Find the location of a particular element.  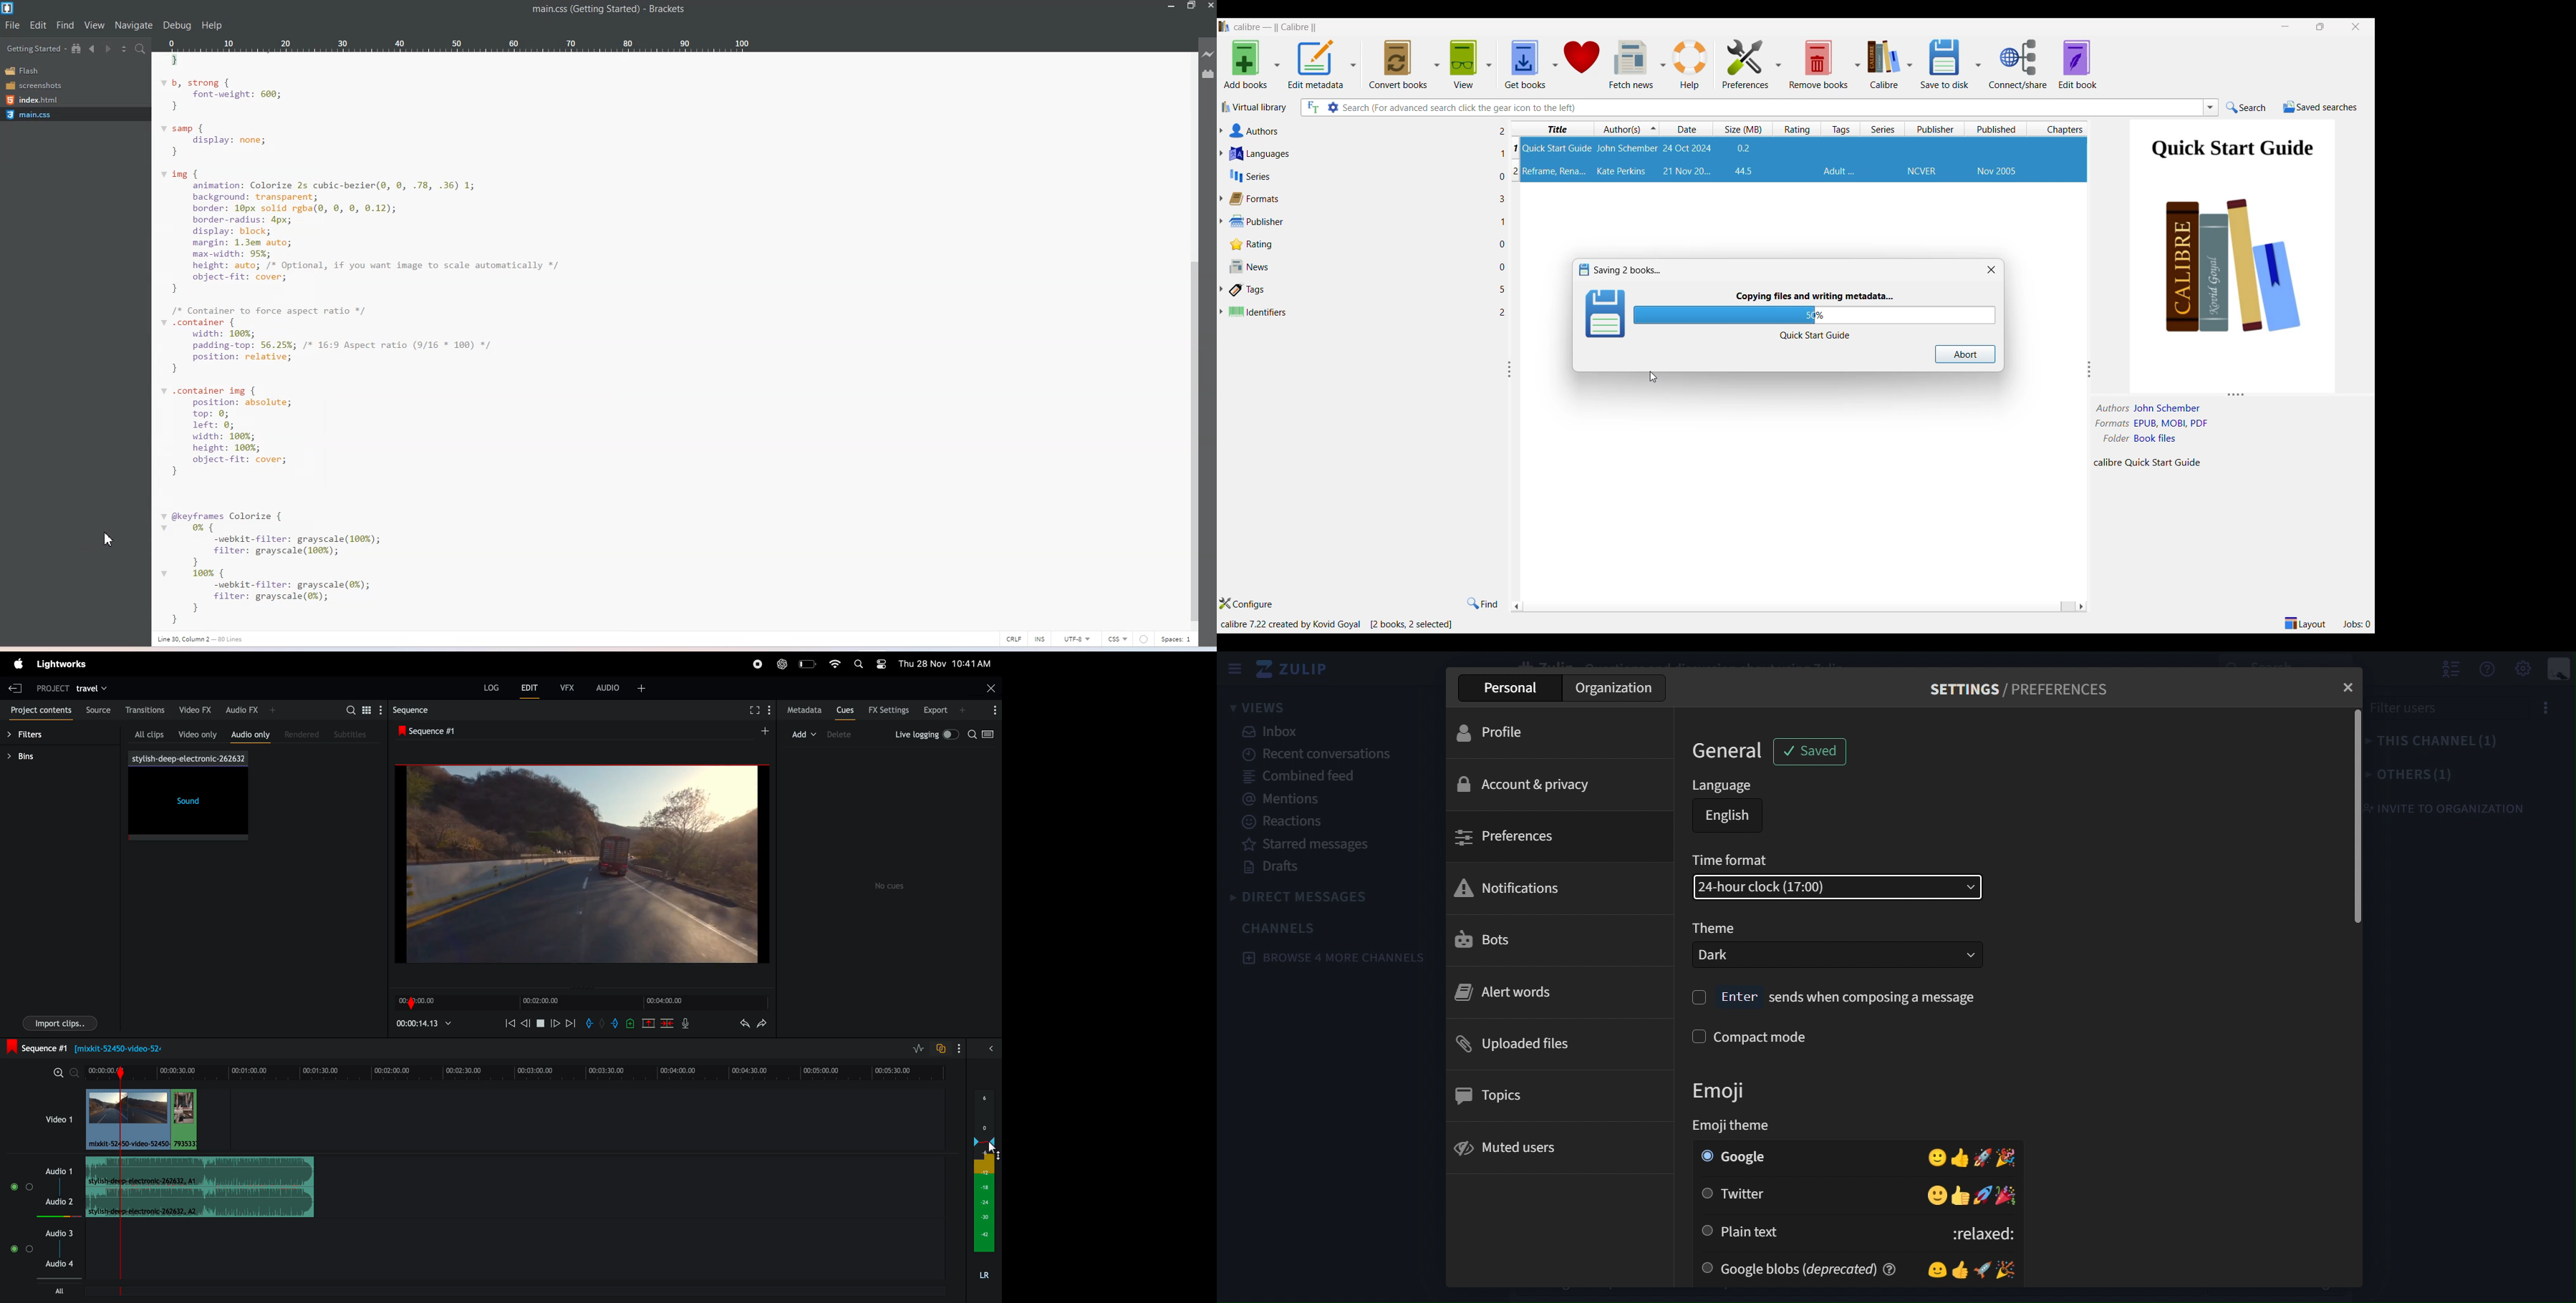

plain text is located at coordinates (1740, 1232).